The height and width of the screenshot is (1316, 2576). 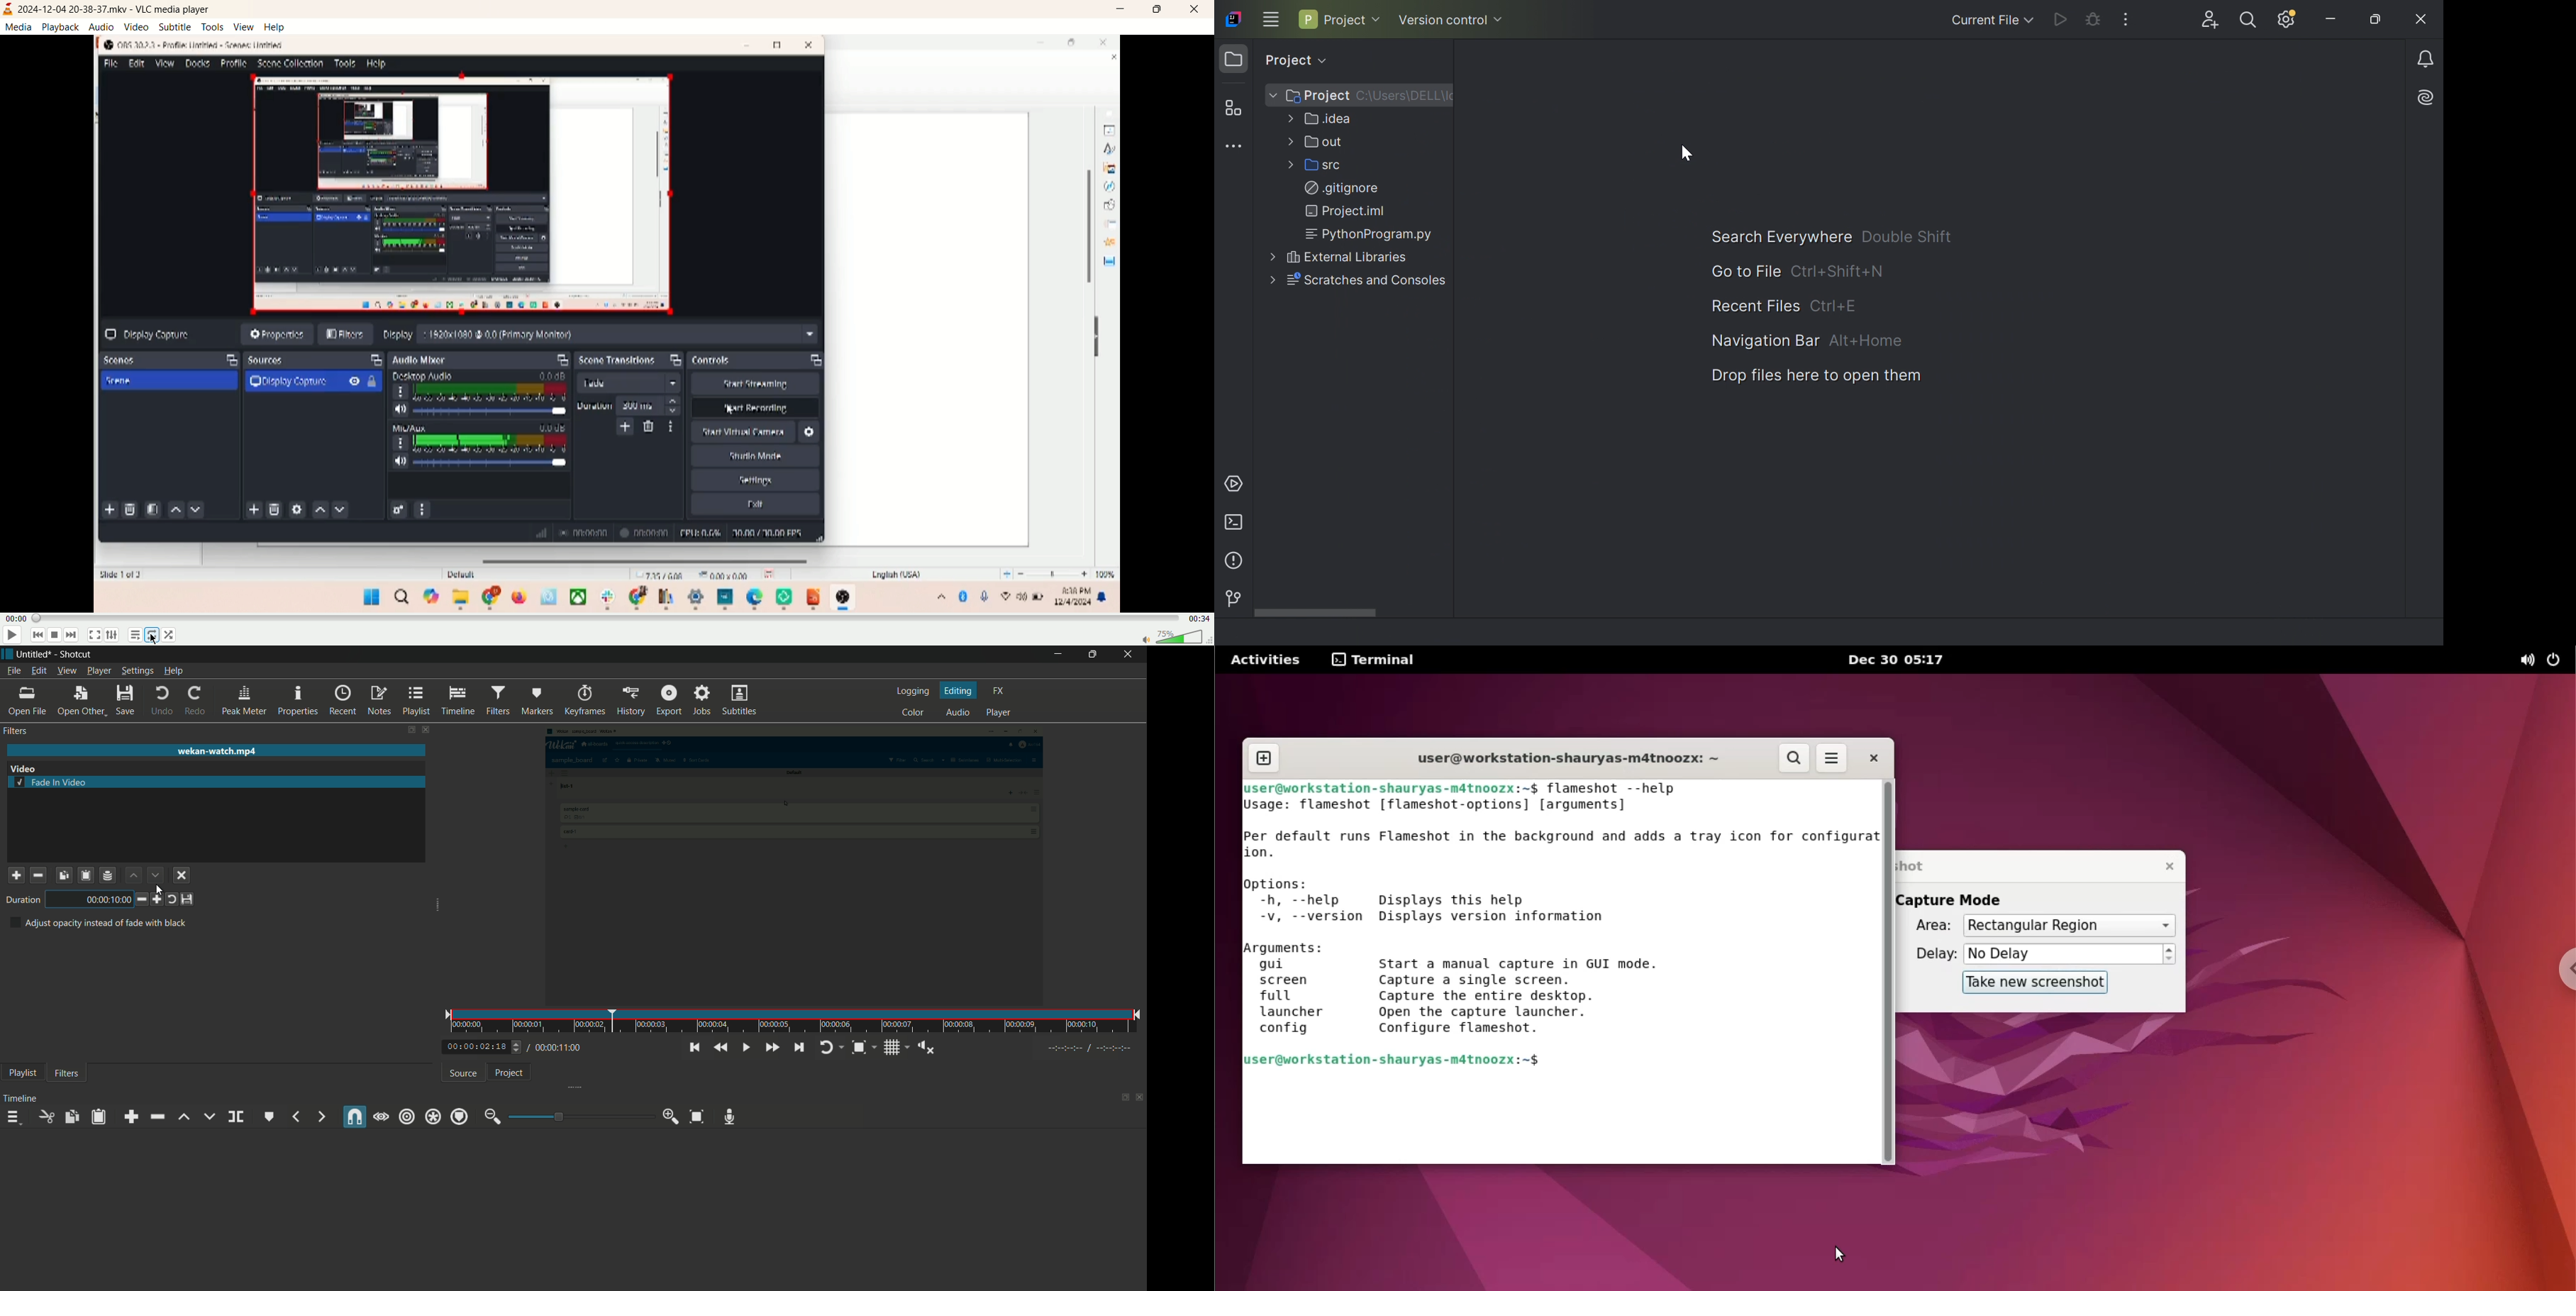 What do you see at coordinates (585, 701) in the screenshot?
I see `keyframes` at bounding box center [585, 701].